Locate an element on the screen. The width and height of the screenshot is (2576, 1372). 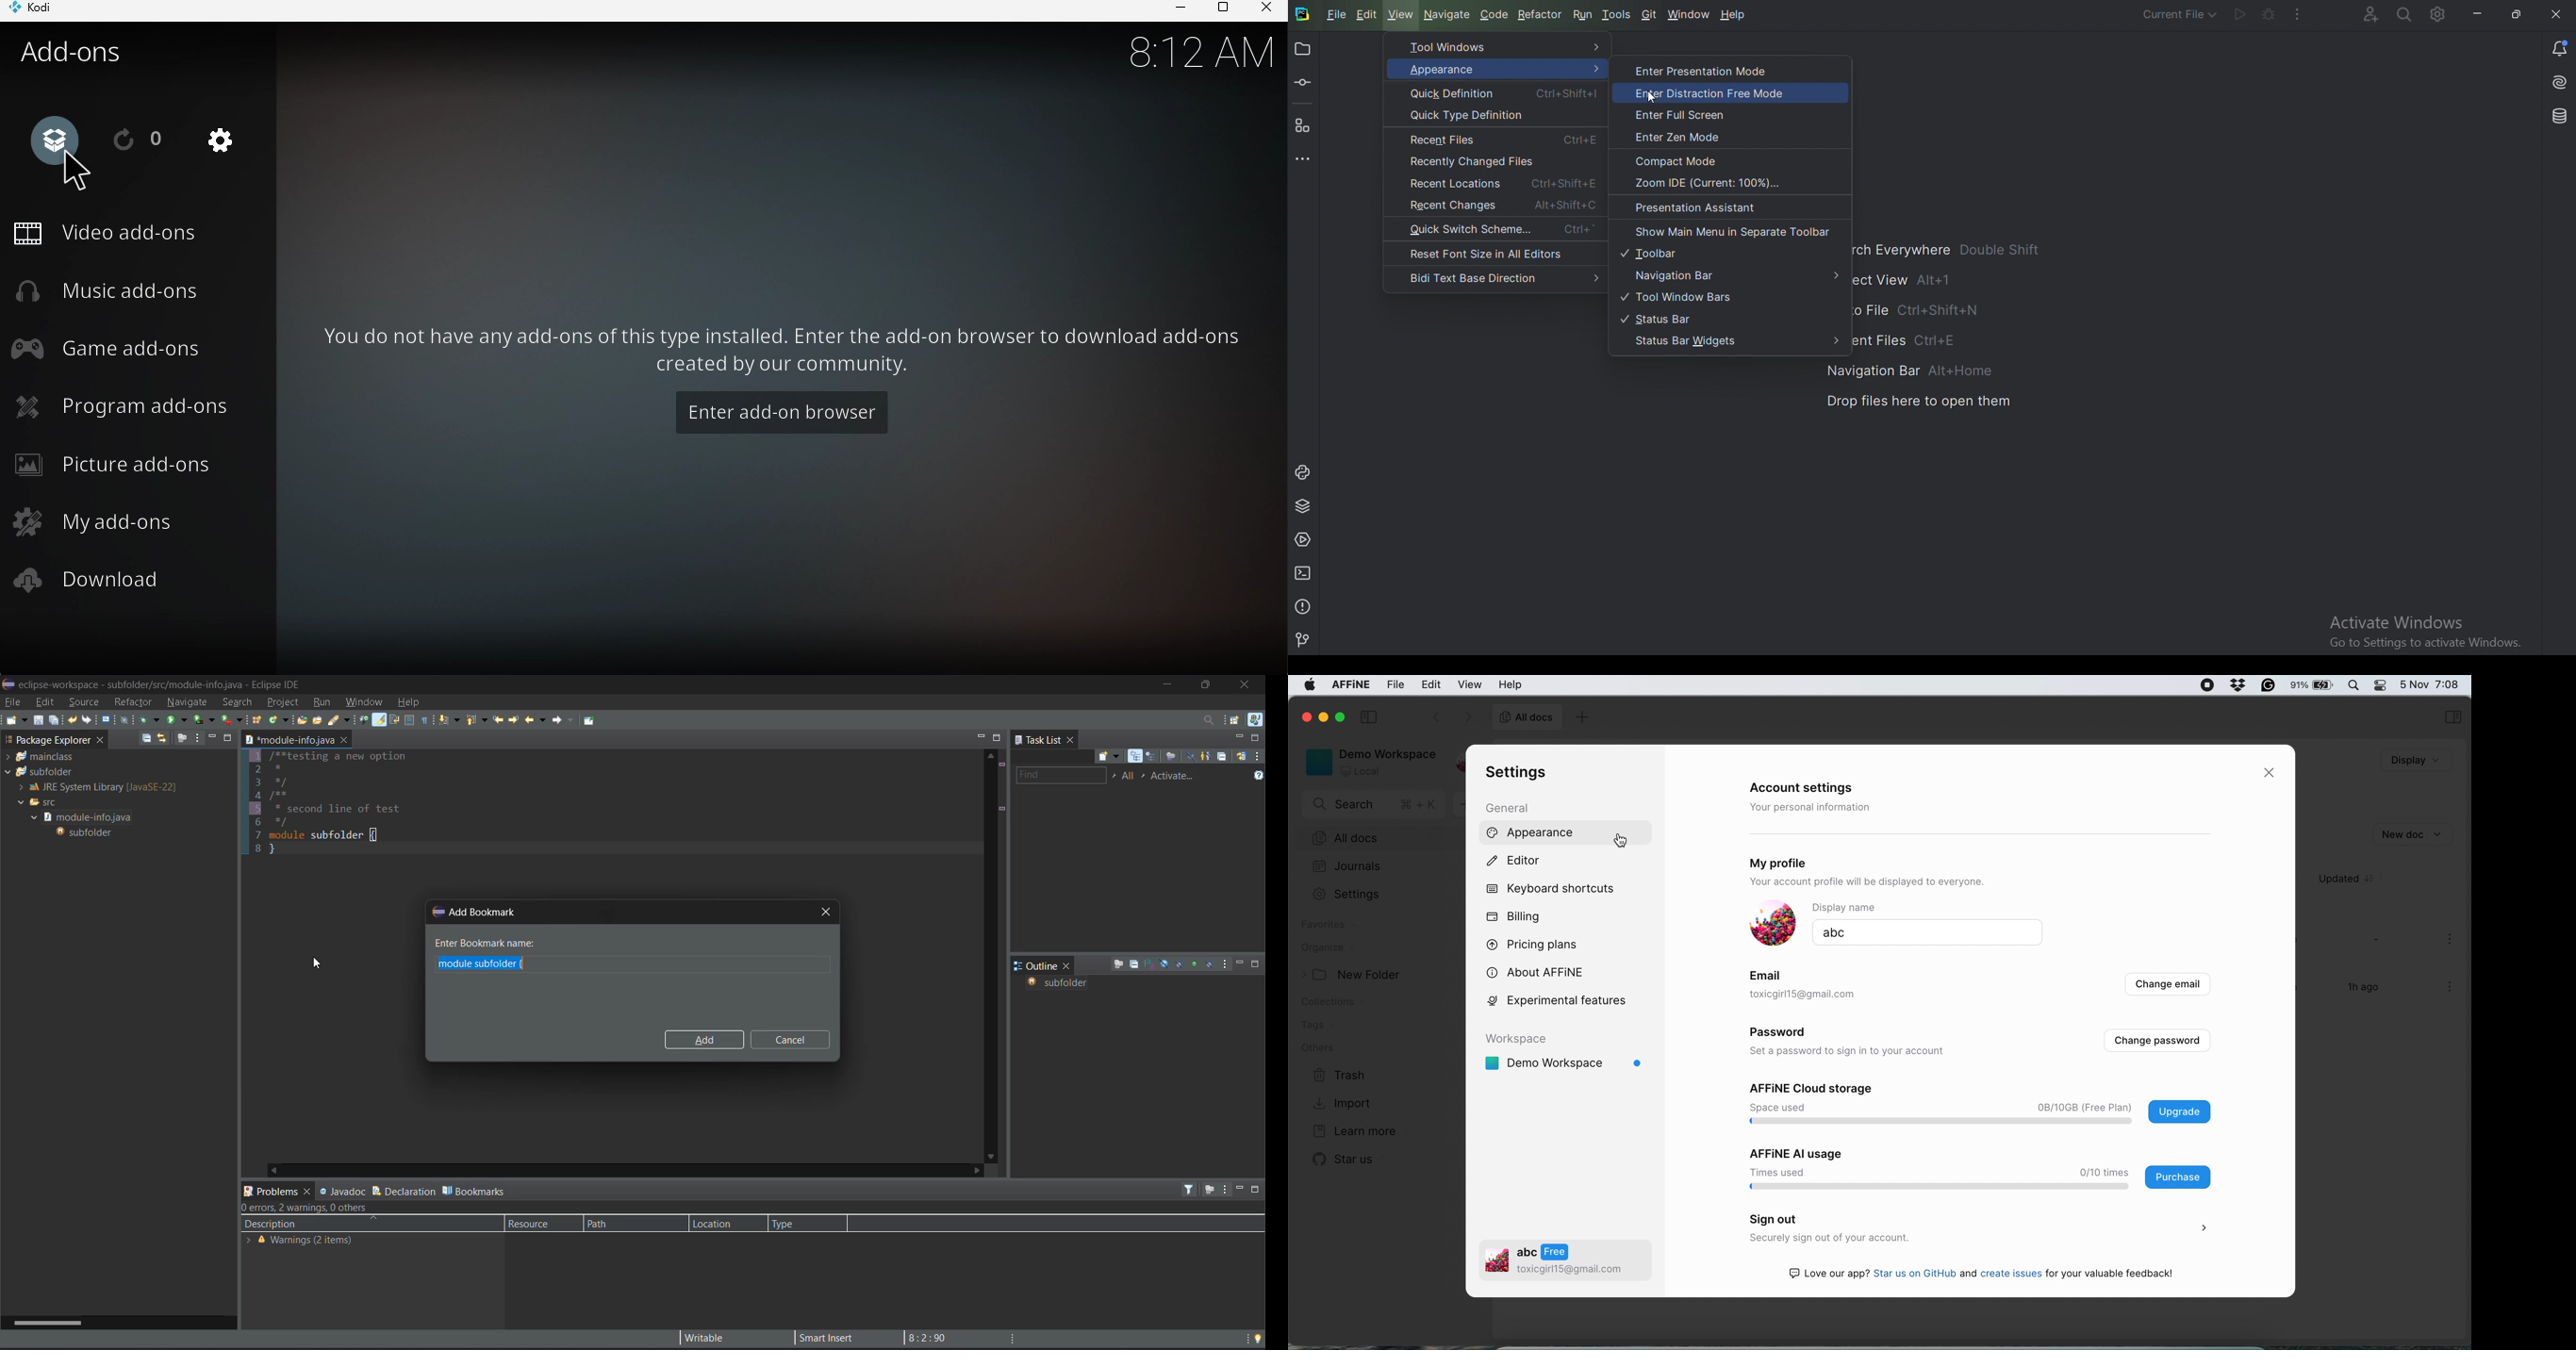
find is located at coordinates (1058, 776).